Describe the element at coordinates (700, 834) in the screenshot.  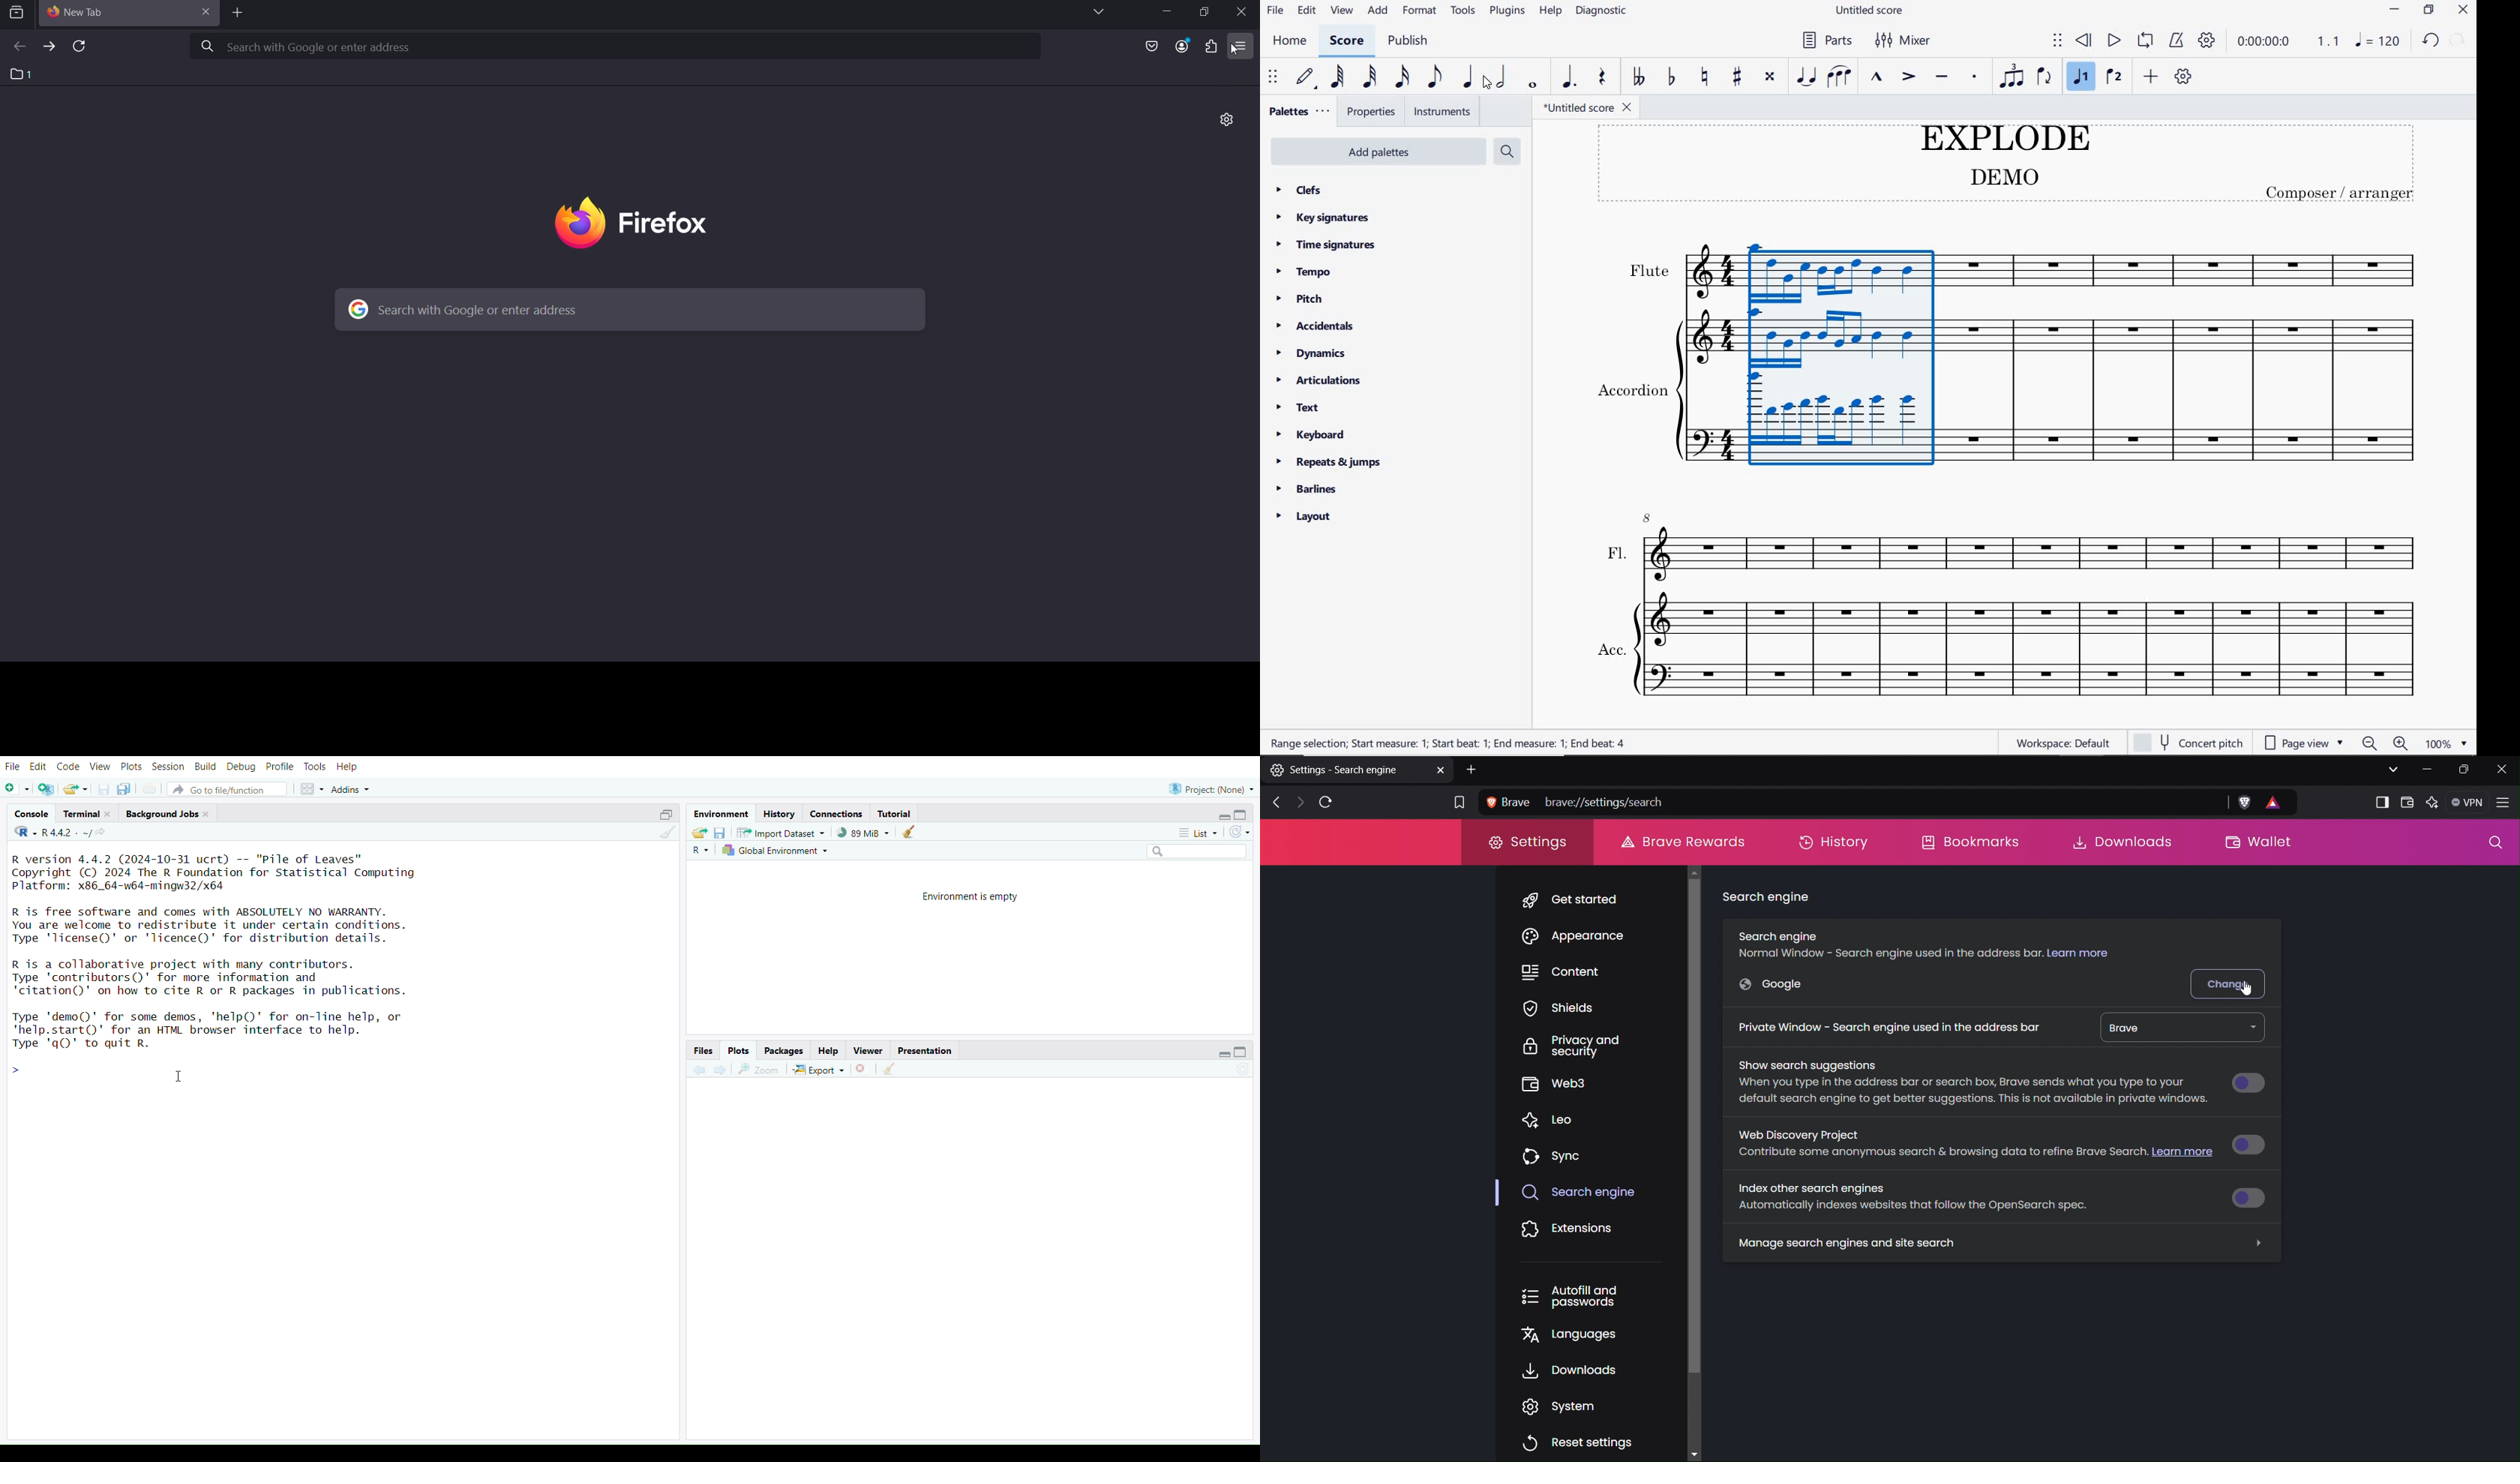
I see `Load workspace` at that location.